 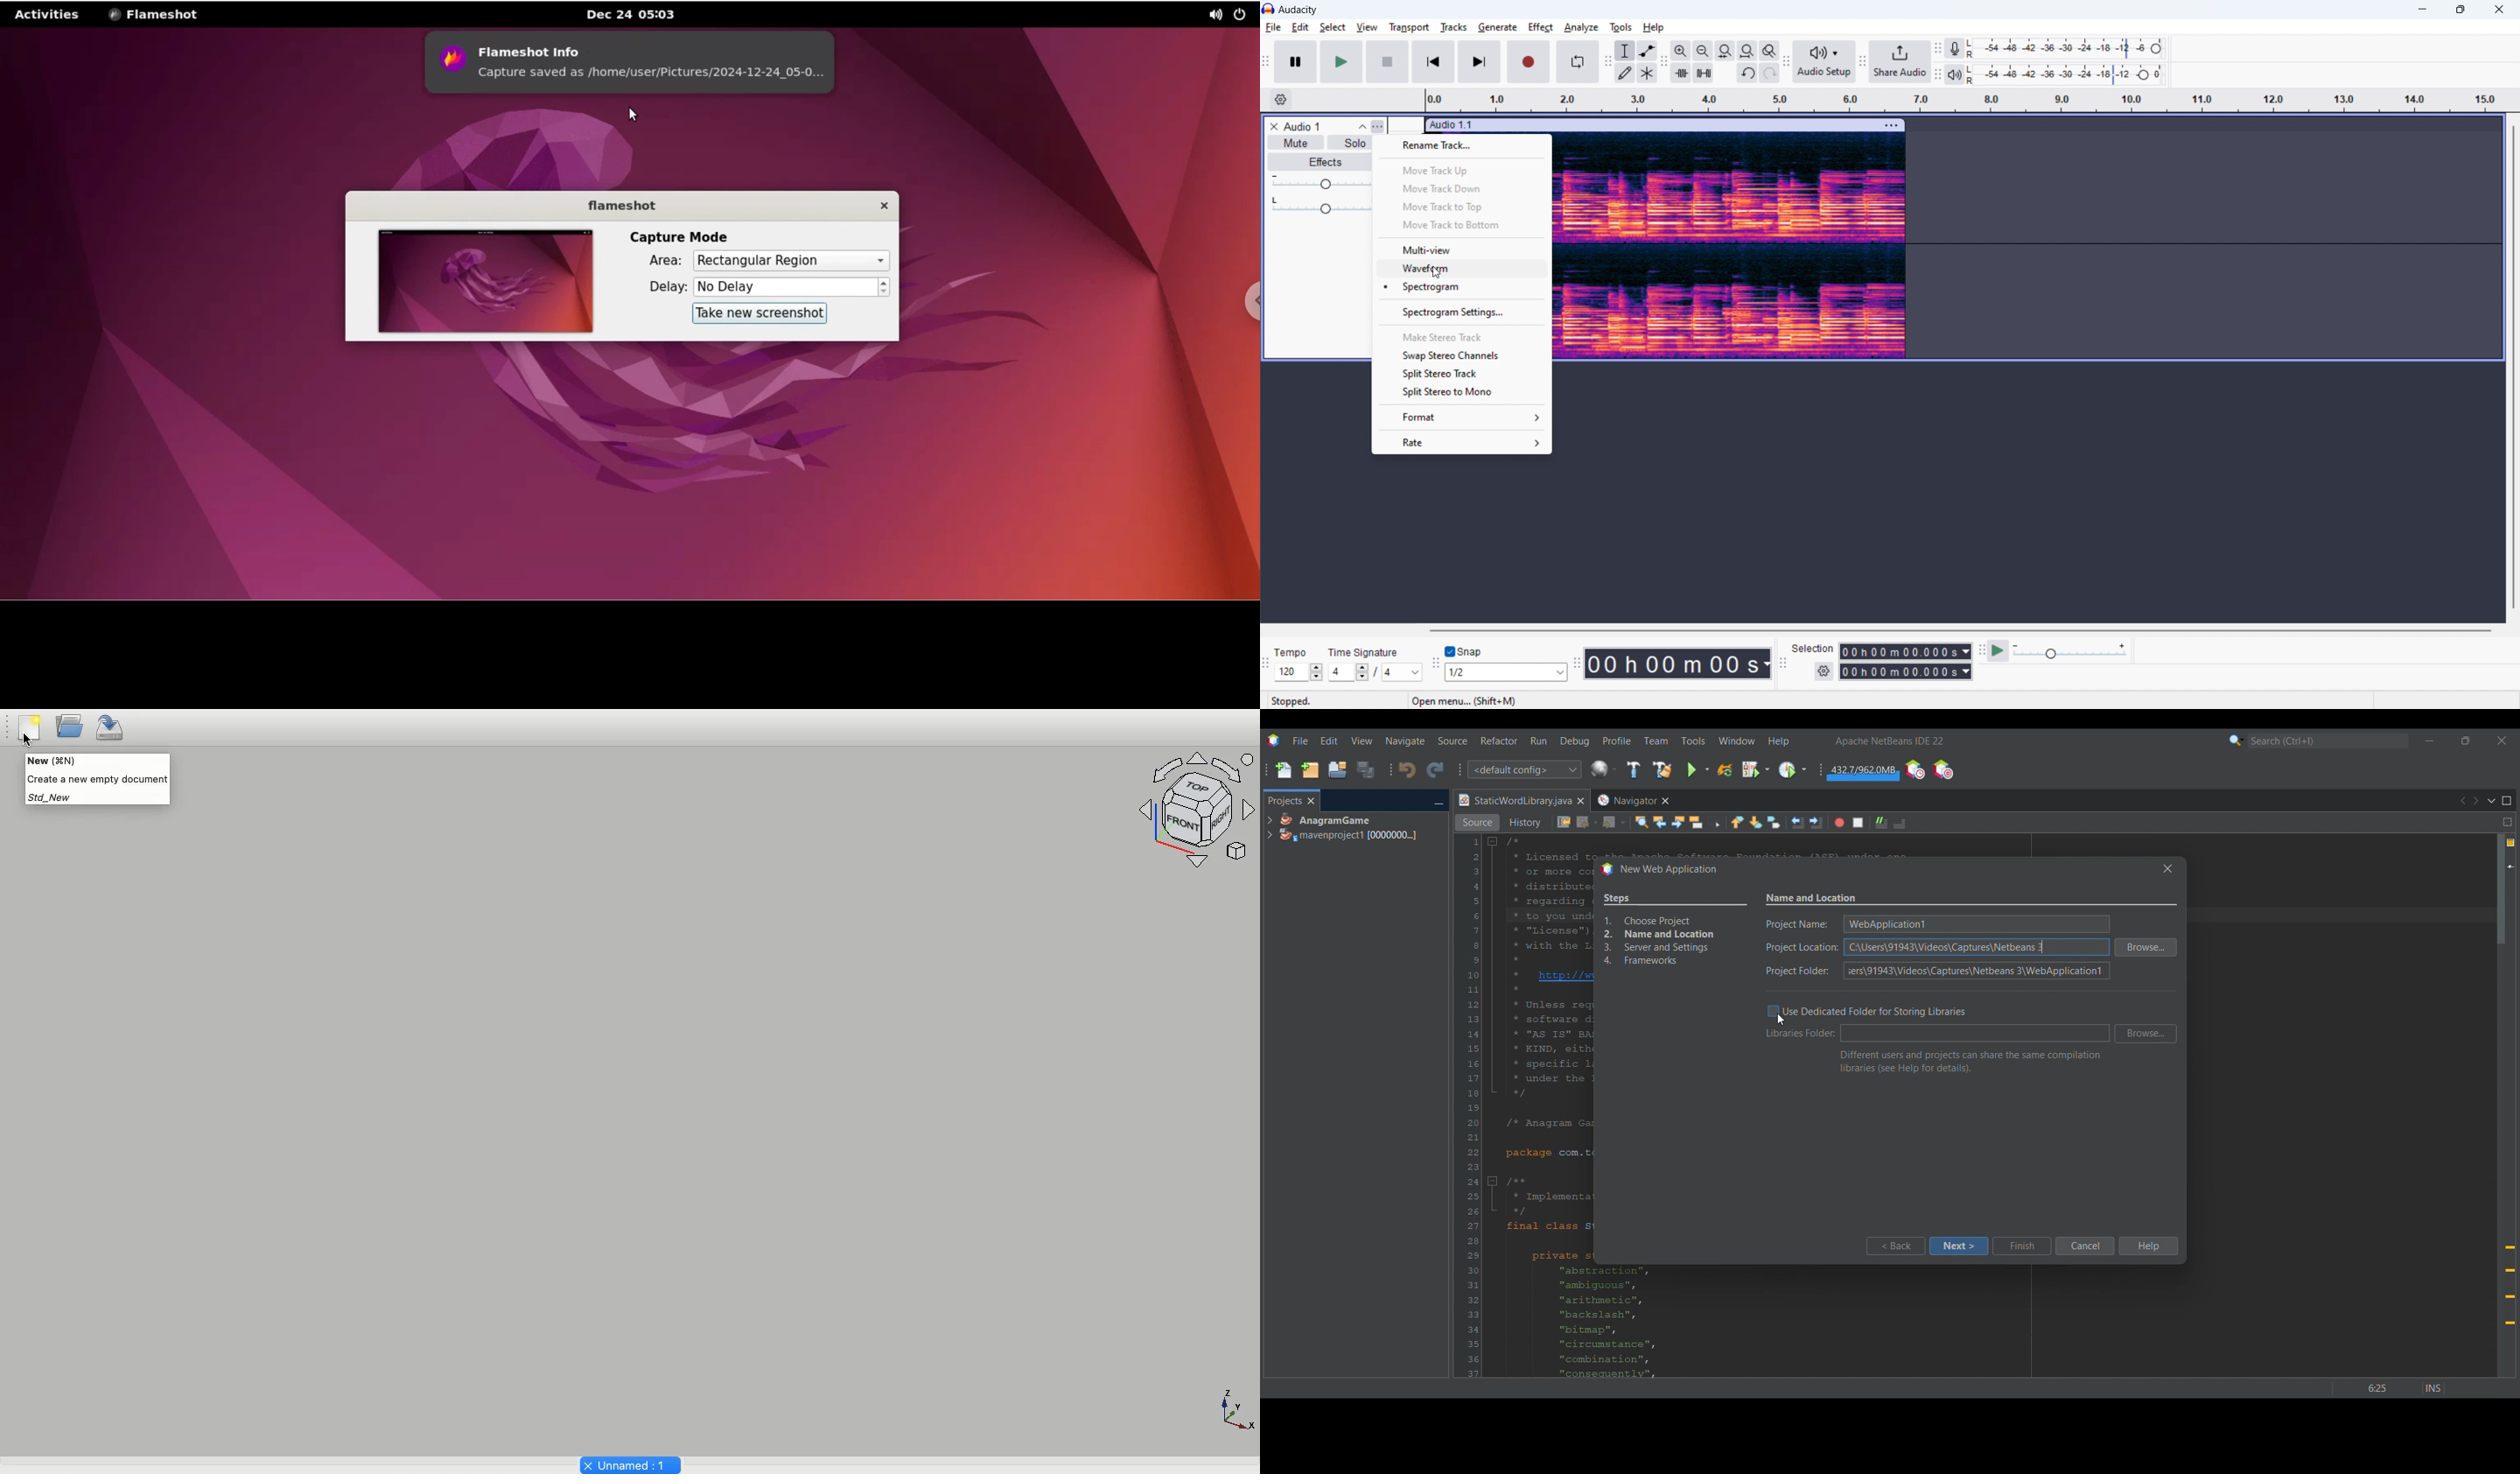 What do you see at coordinates (785, 287) in the screenshot?
I see `No Delay` at bounding box center [785, 287].